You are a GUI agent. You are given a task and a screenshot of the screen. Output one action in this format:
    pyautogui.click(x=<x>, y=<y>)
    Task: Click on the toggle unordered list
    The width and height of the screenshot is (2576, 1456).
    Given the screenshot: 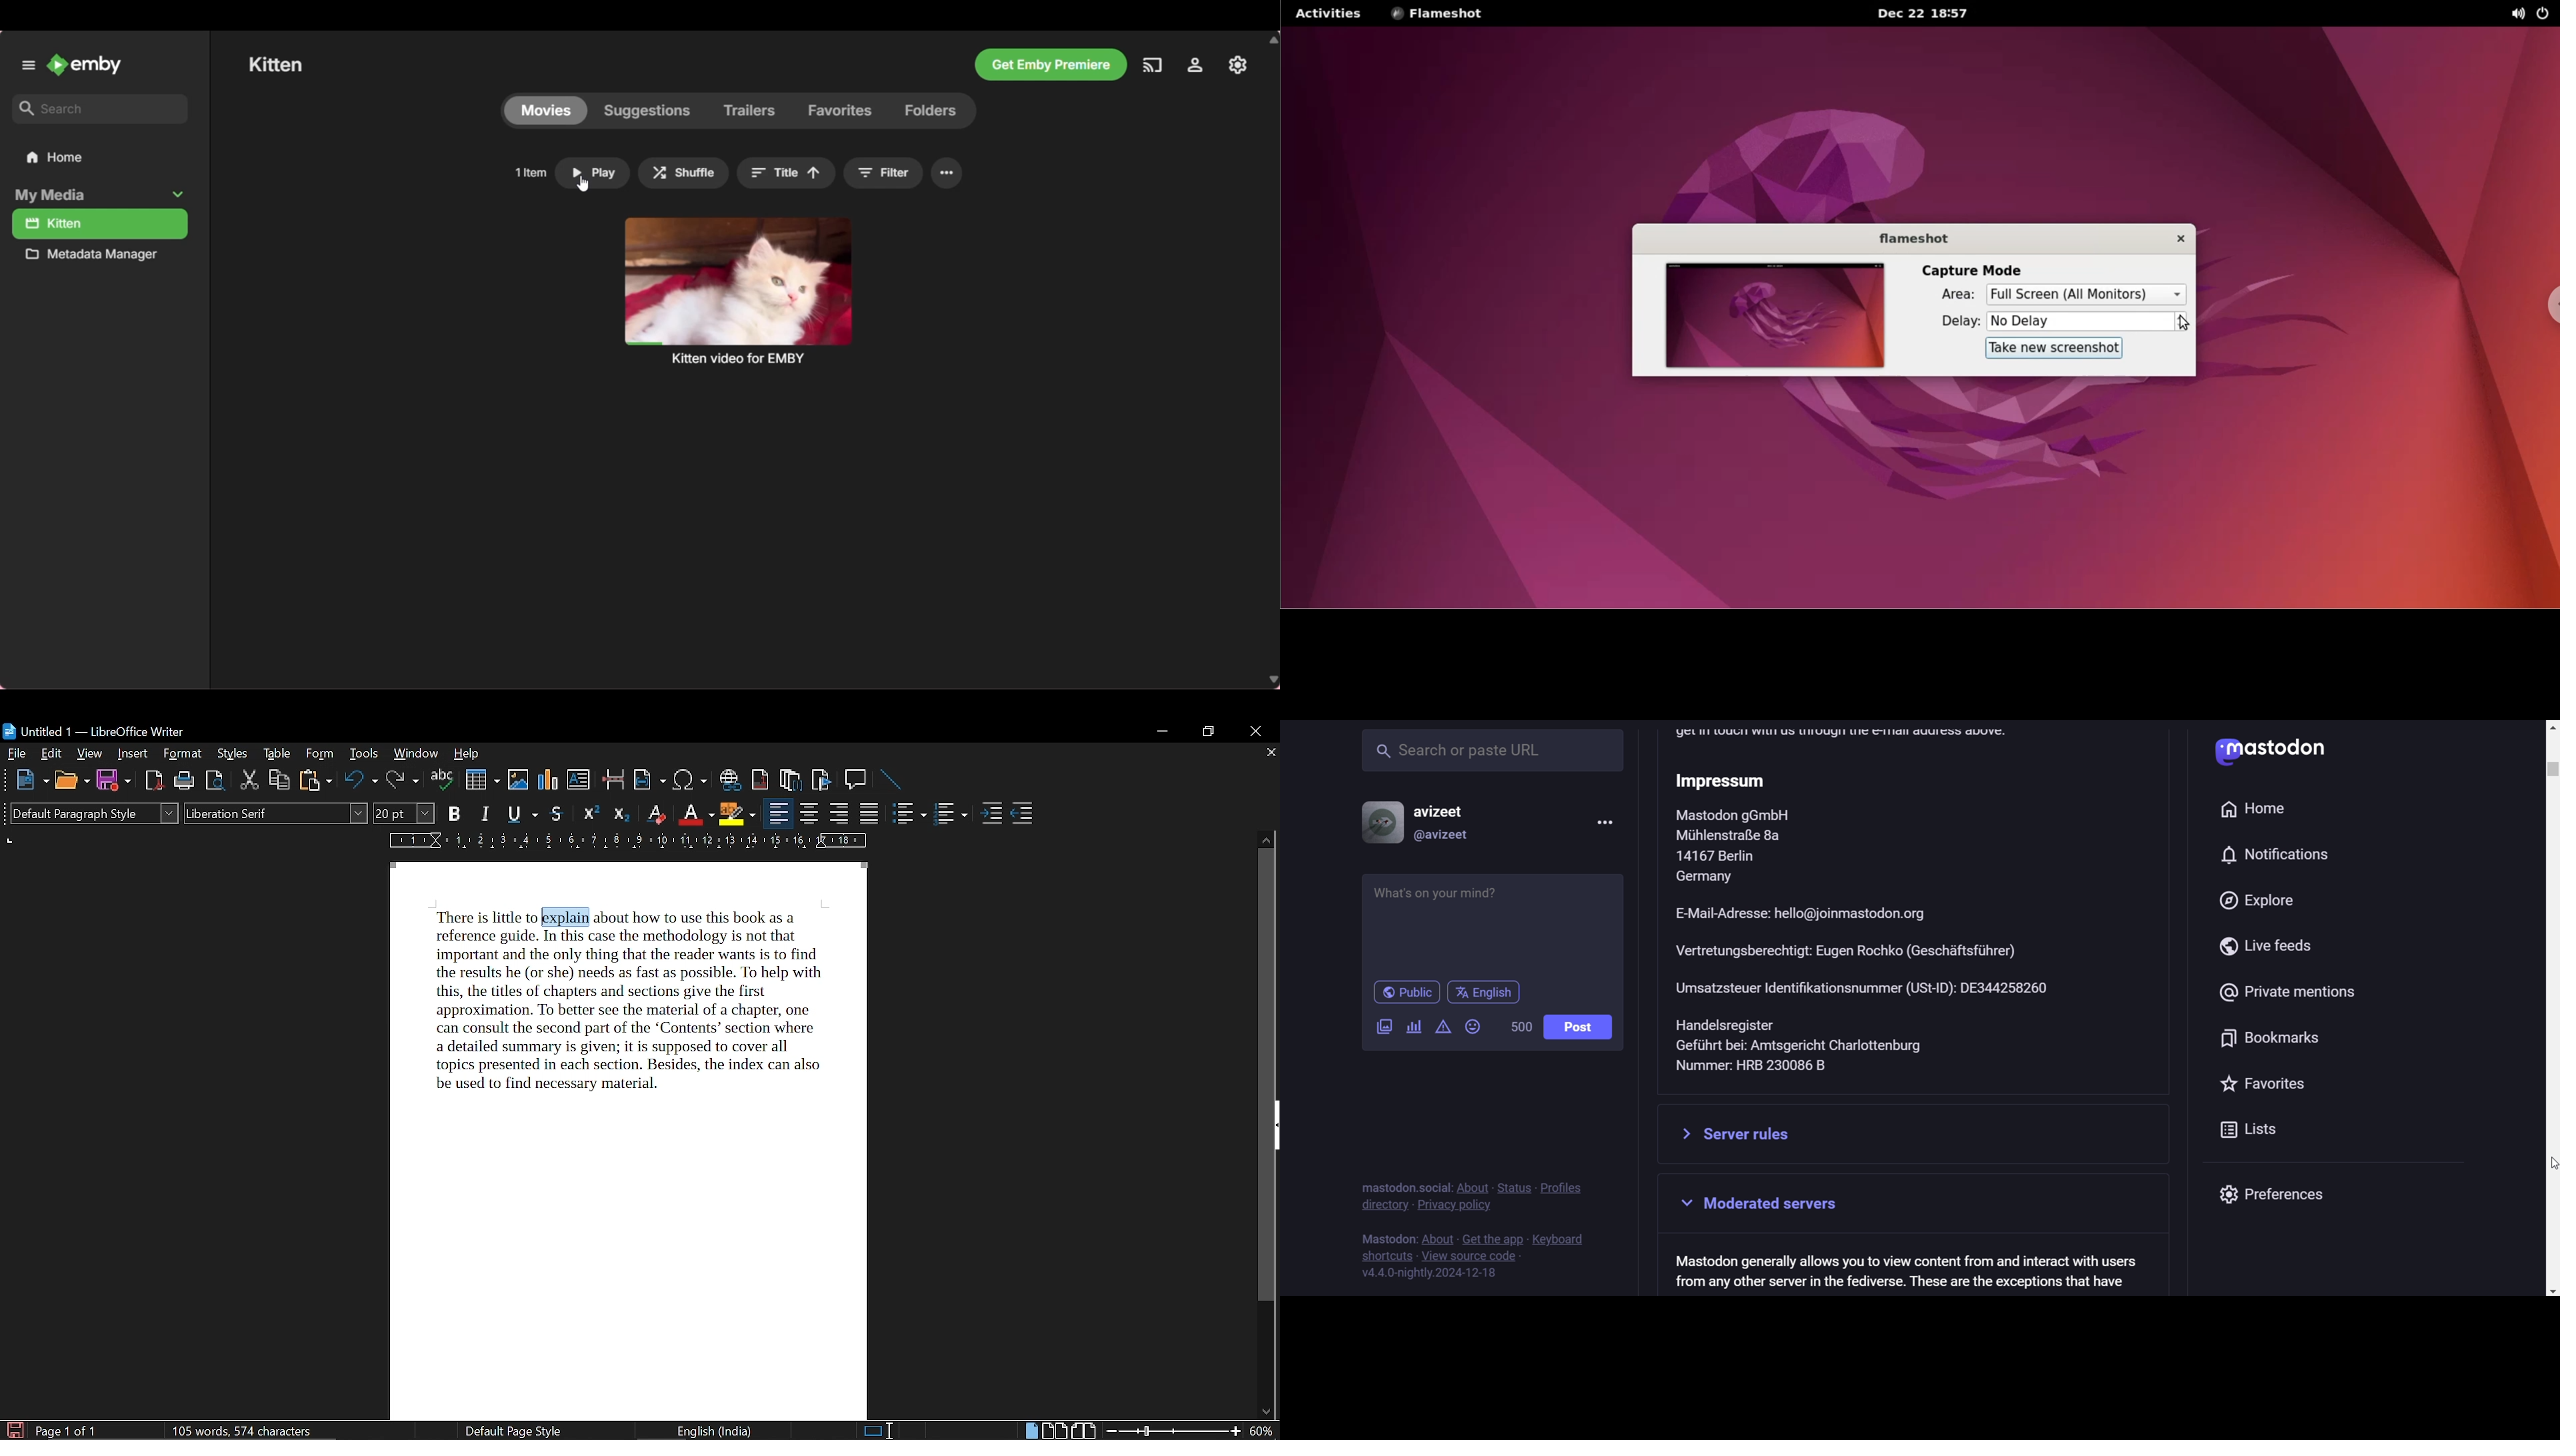 What is the action you would take?
    pyautogui.click(x=950, y=815)
    